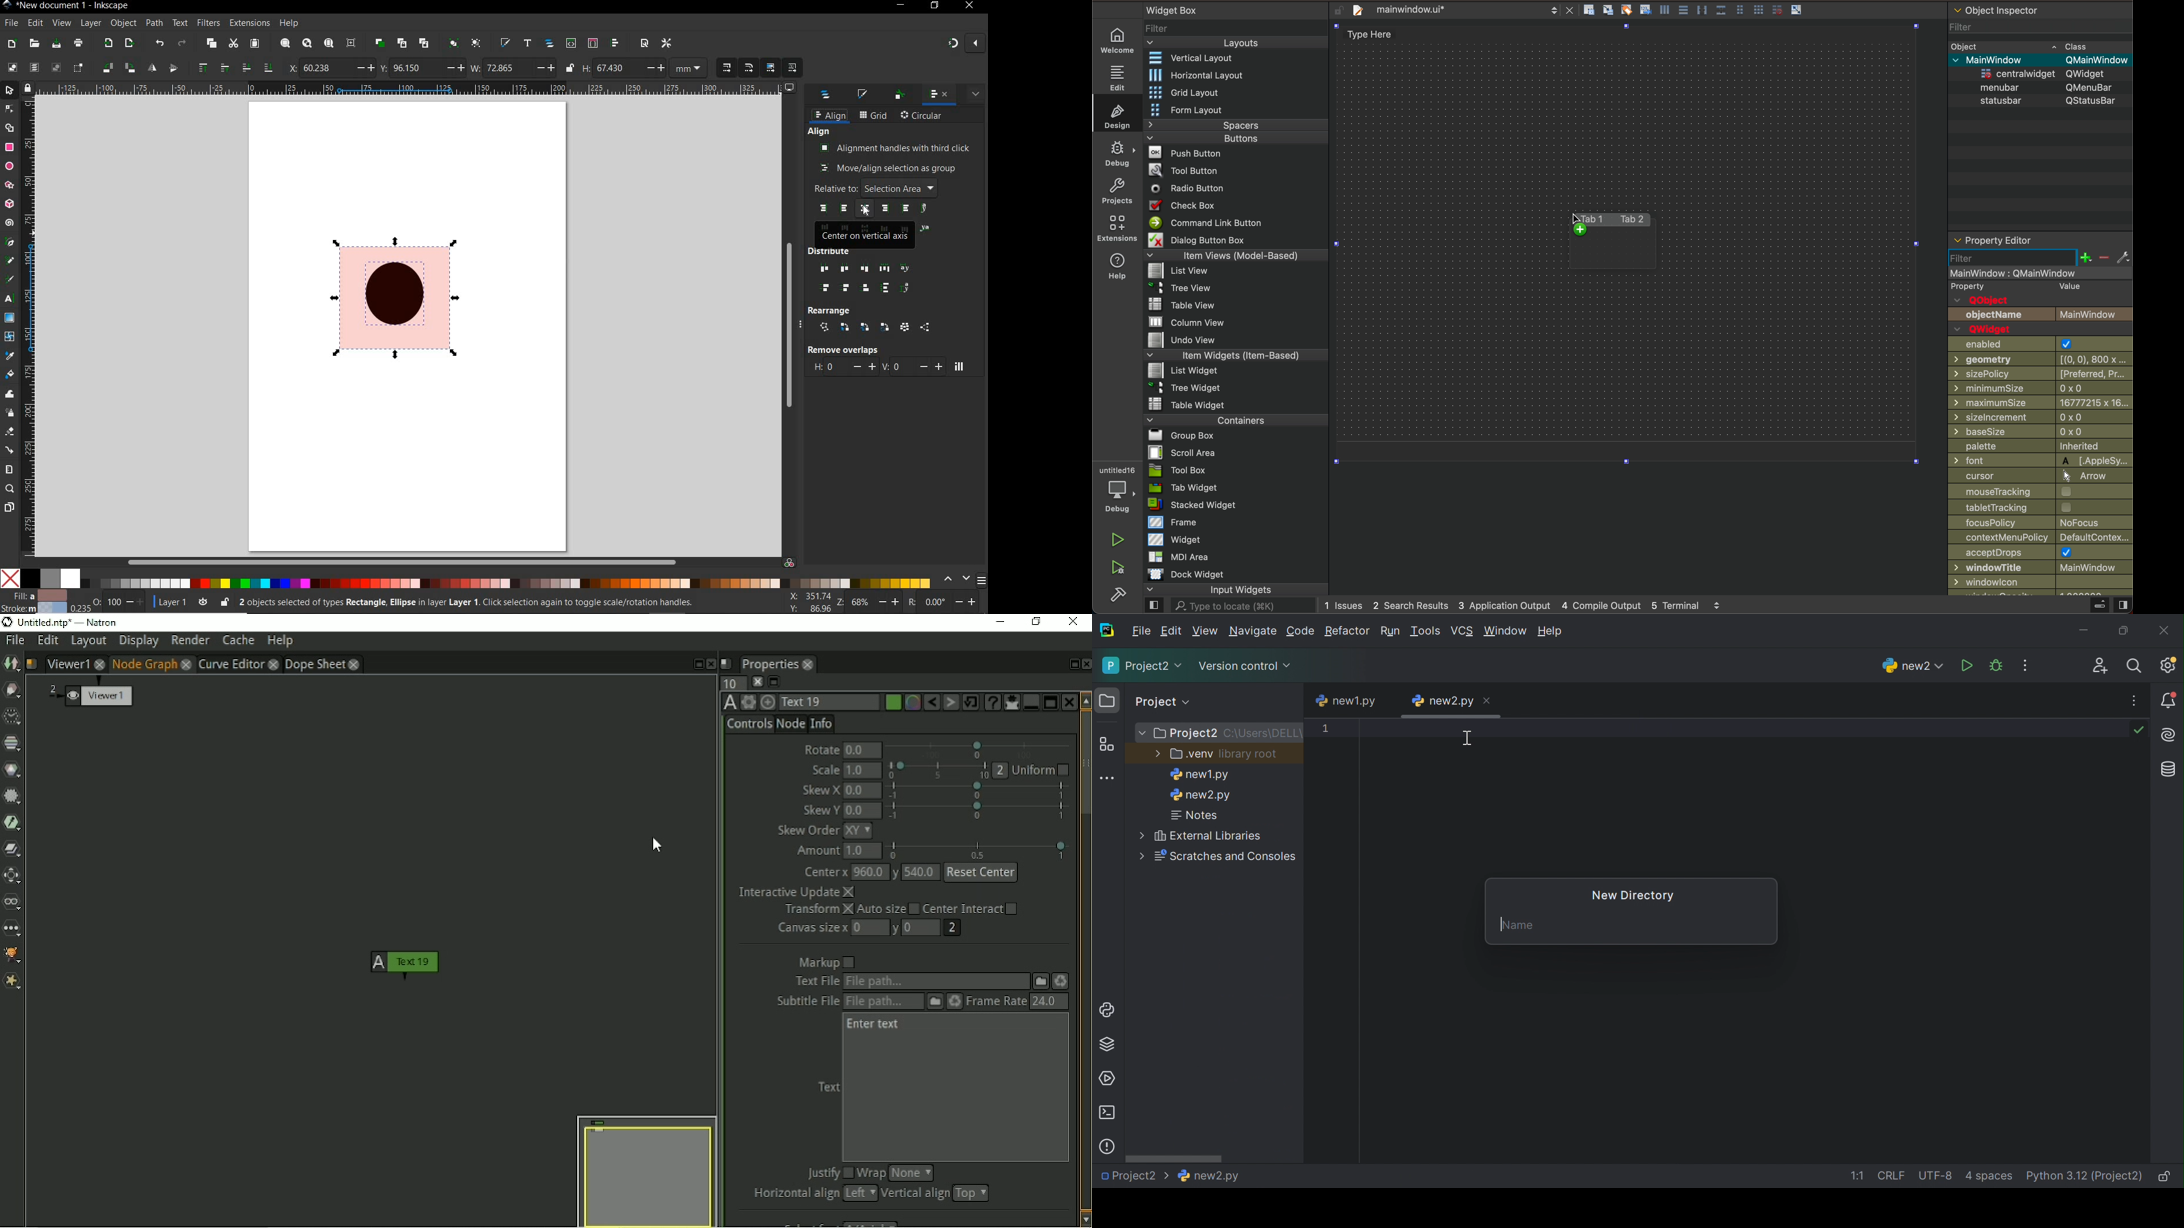  Describe the element at coordinates (415, 88) in the screenshot. I see `ruler` at that location.